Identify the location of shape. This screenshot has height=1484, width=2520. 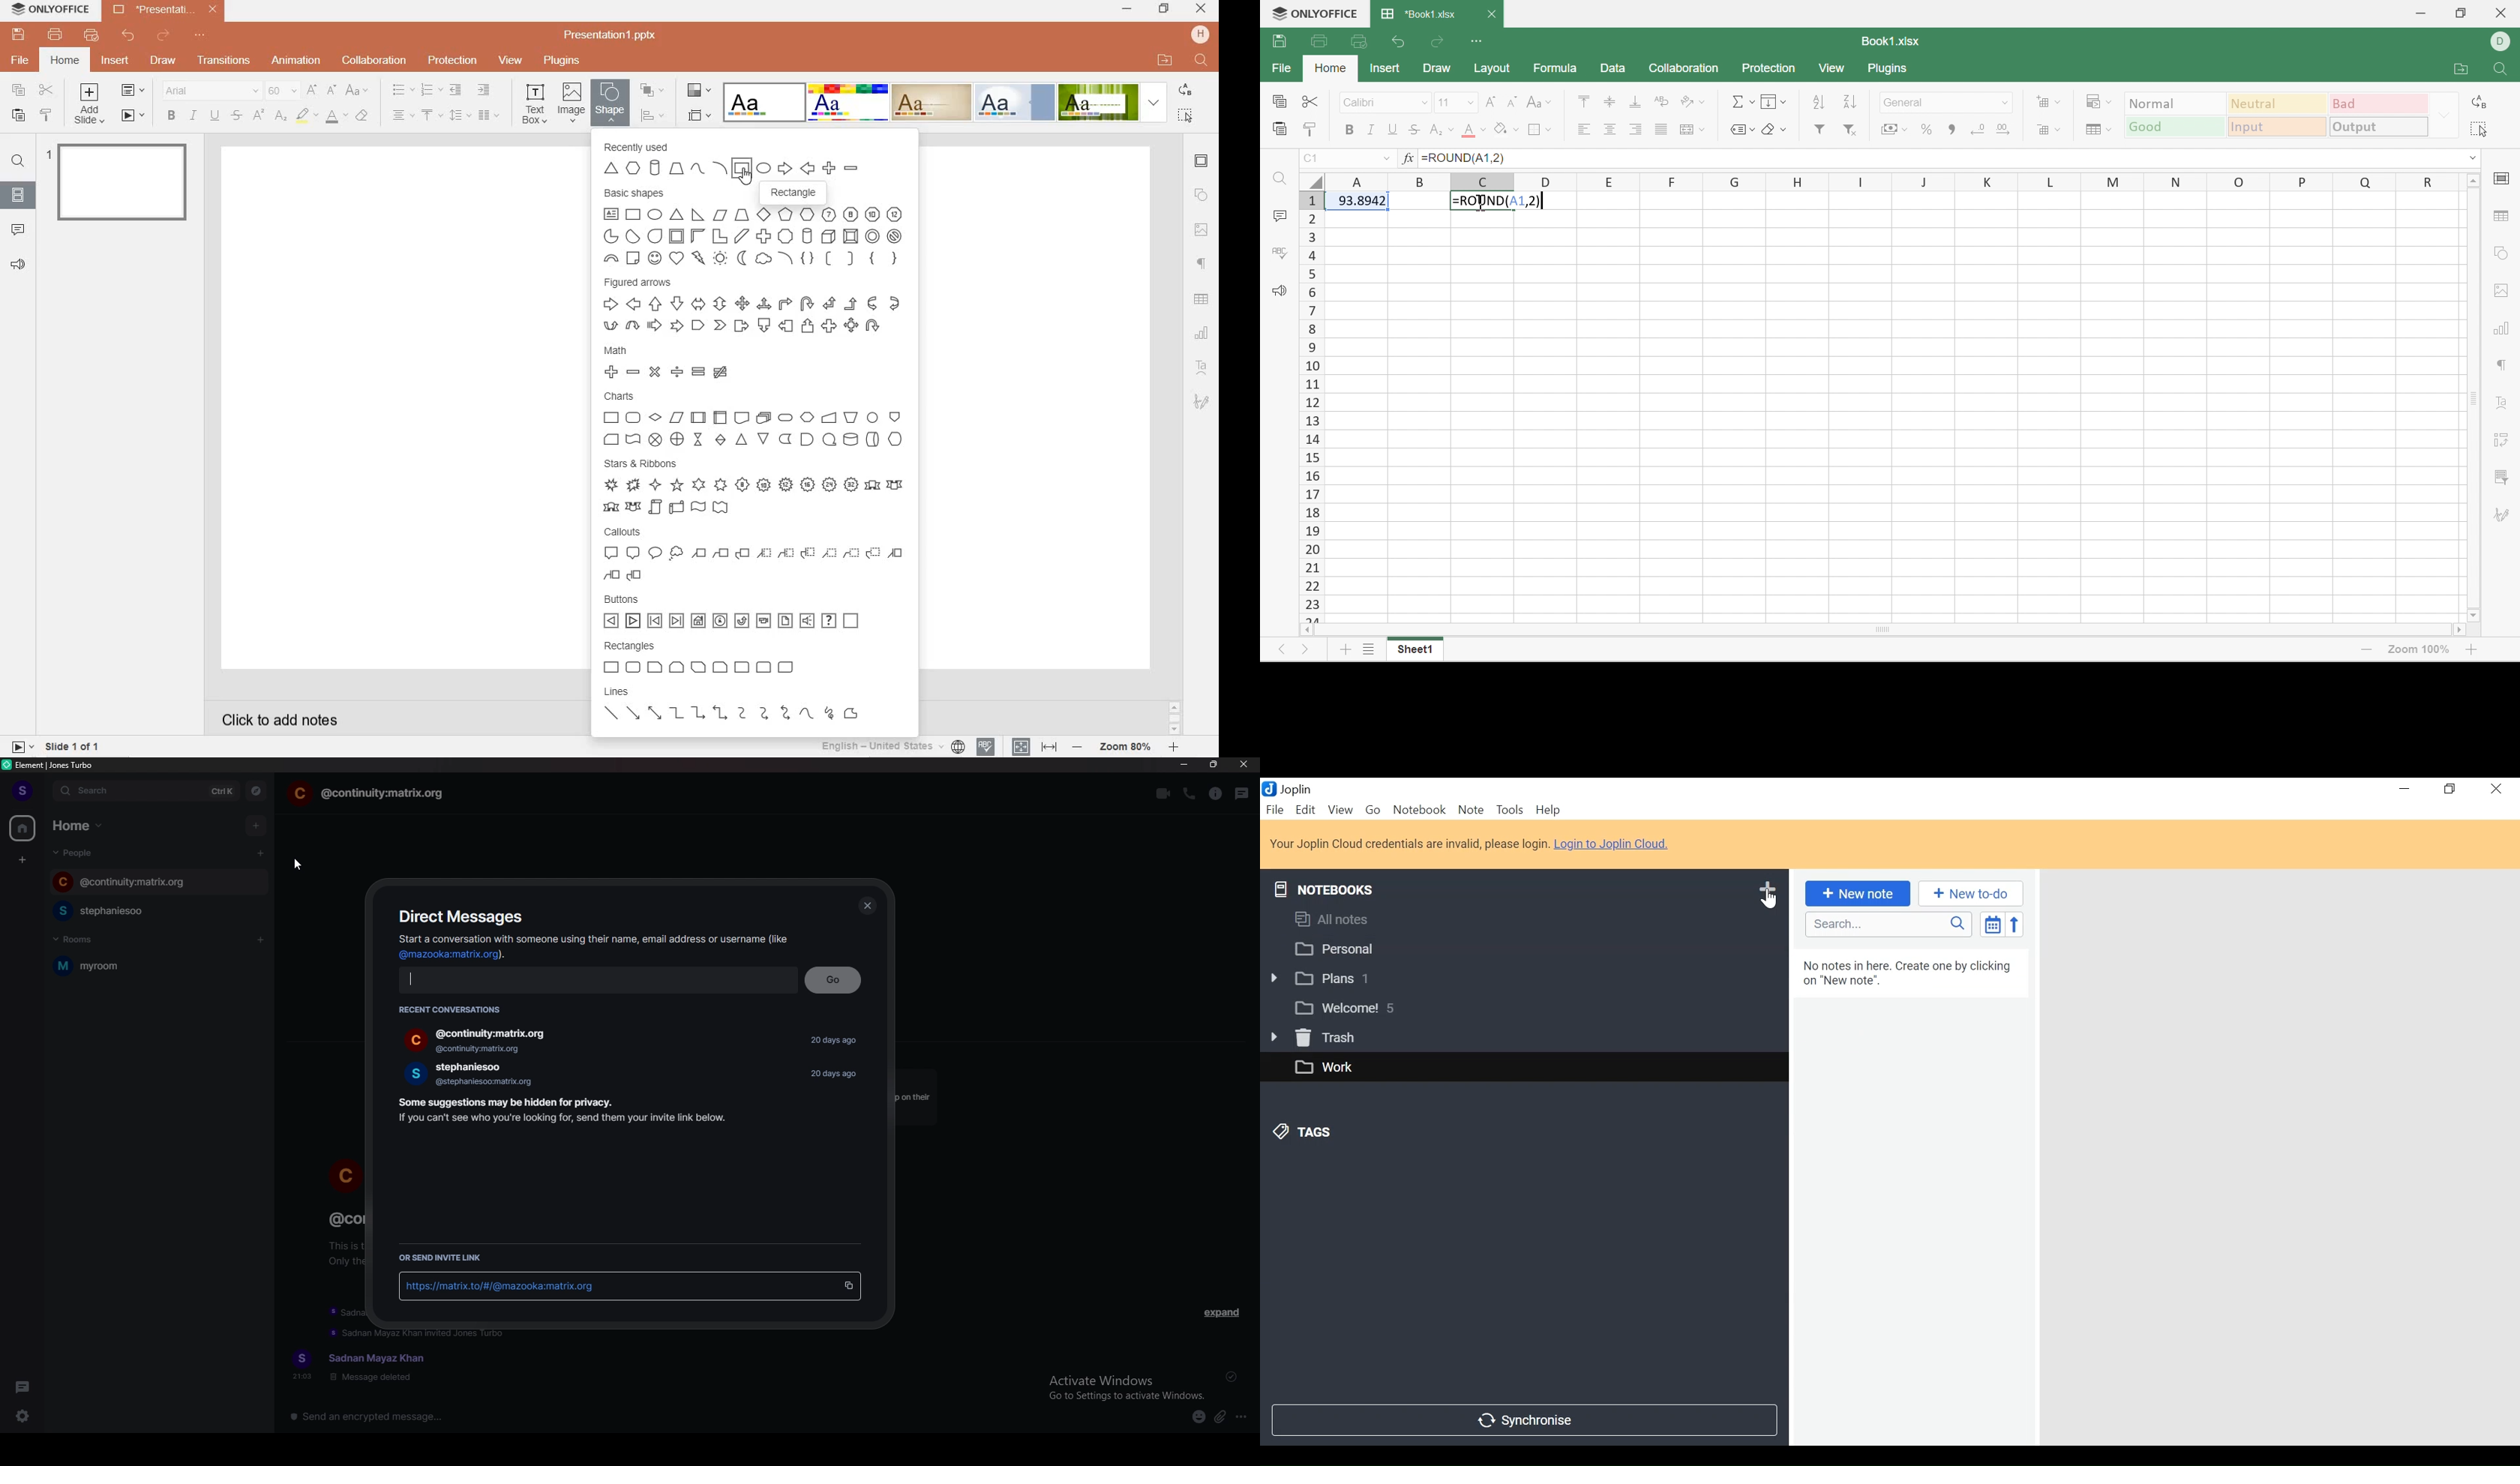
(608, 102).